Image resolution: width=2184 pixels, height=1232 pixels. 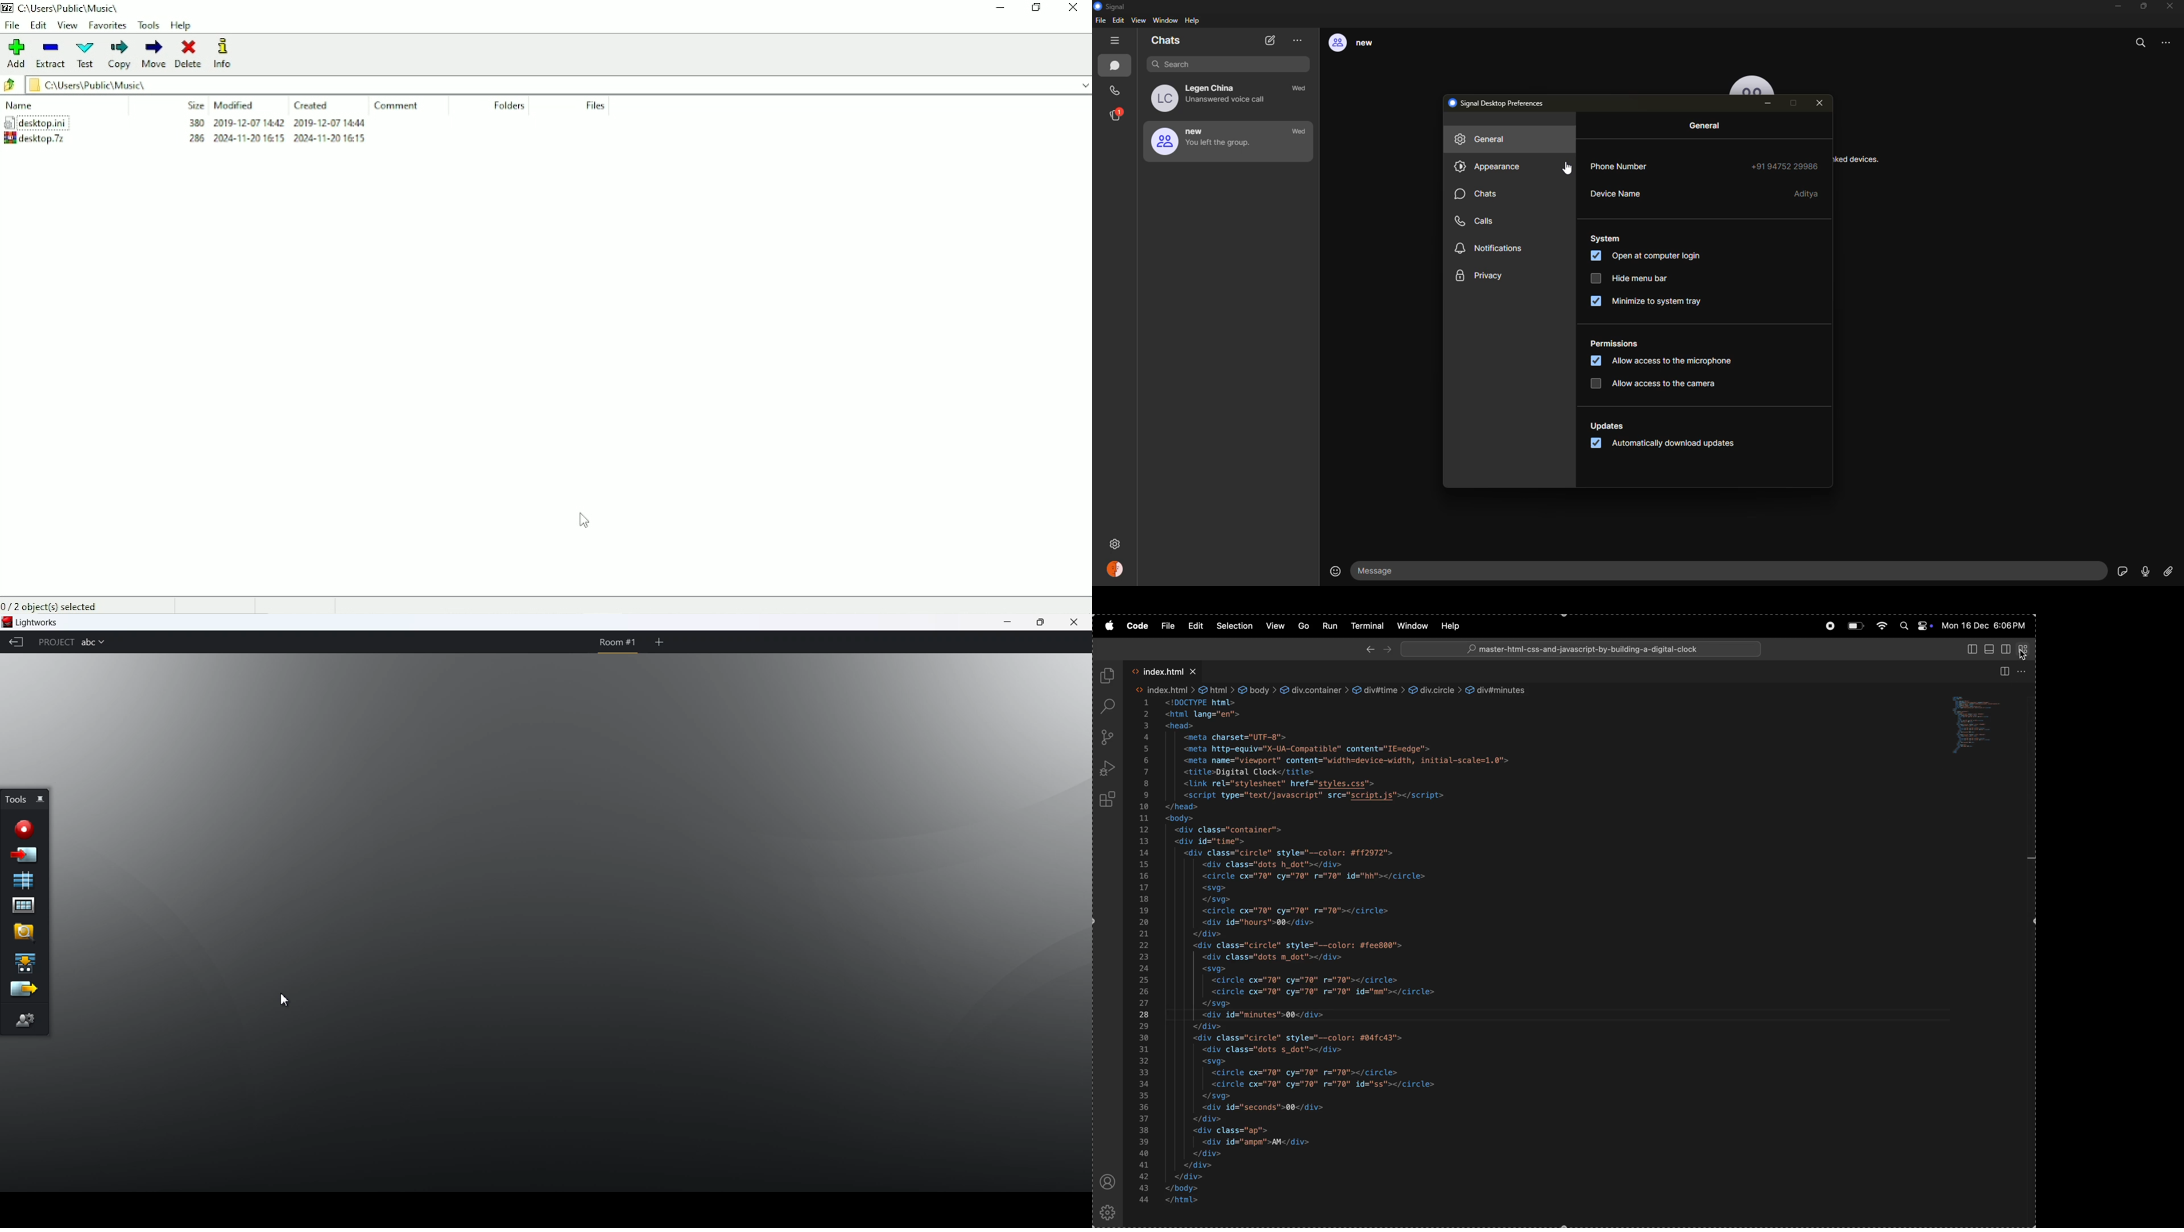 What do you see at coordinates (1989, 649) in the screenshot?
I see `toggle panel` at bounding box center [1989, 649].